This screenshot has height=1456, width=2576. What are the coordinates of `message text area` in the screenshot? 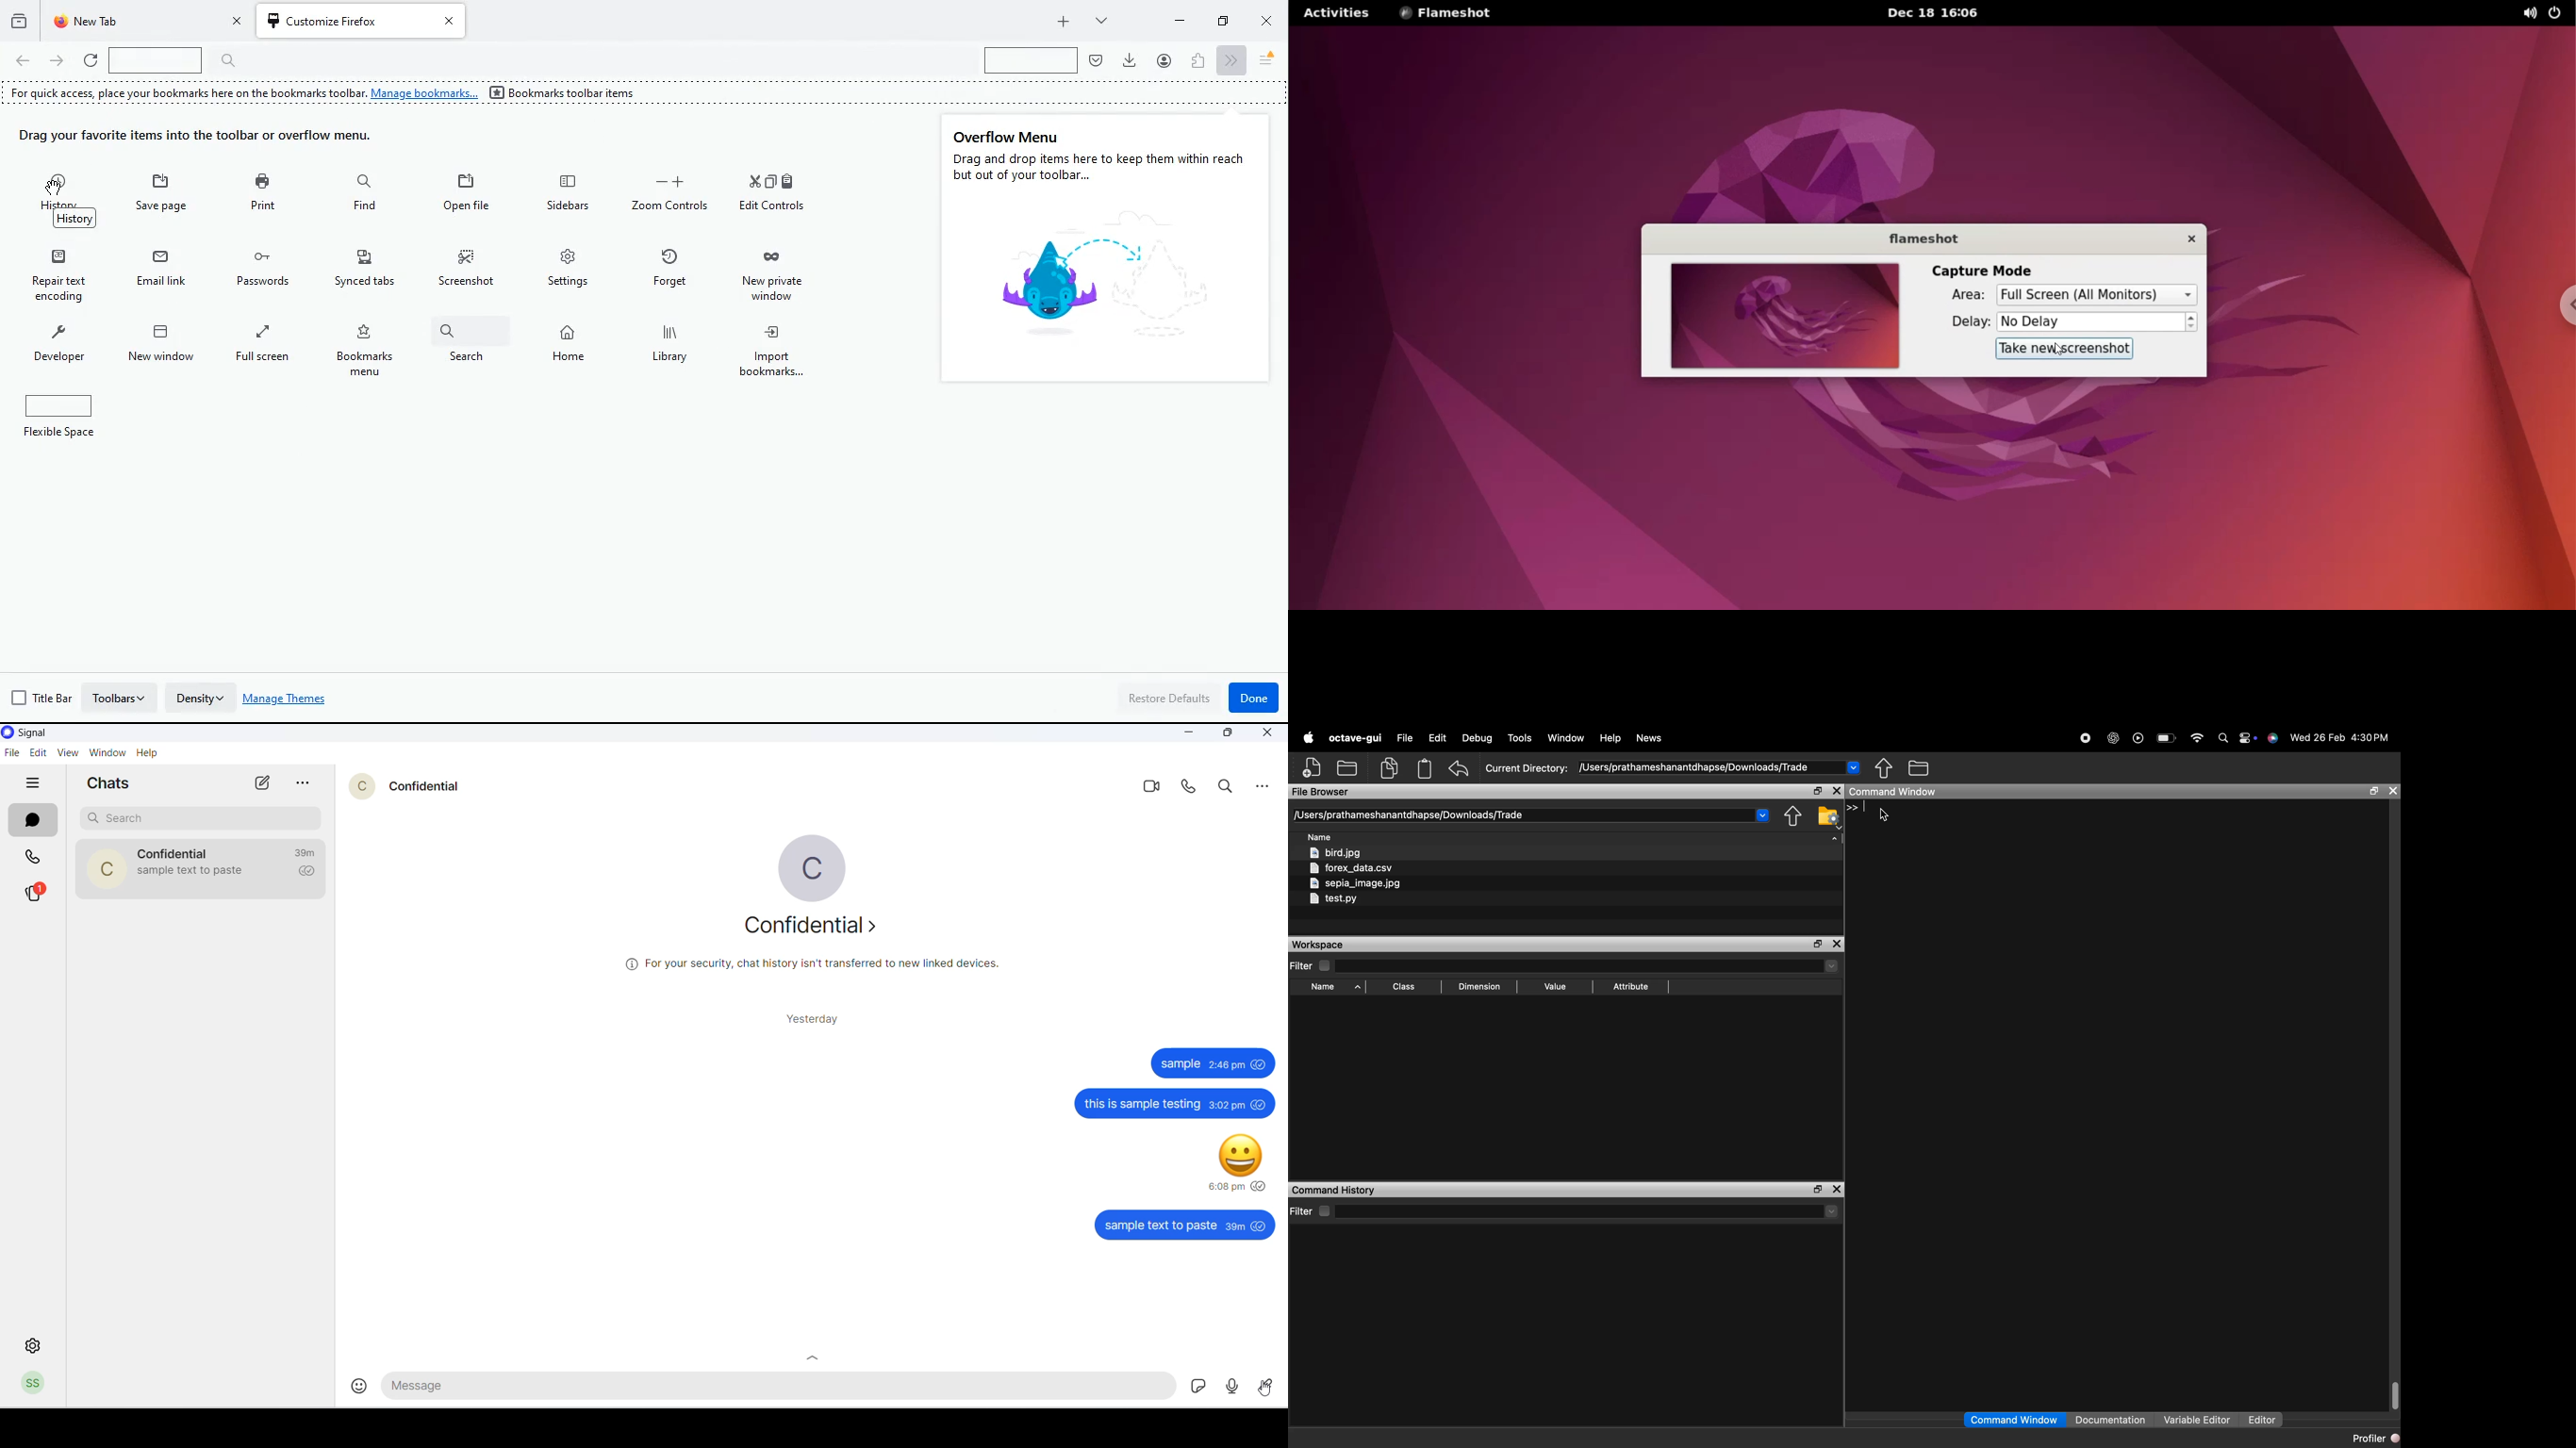 It's located at (774, 1388).